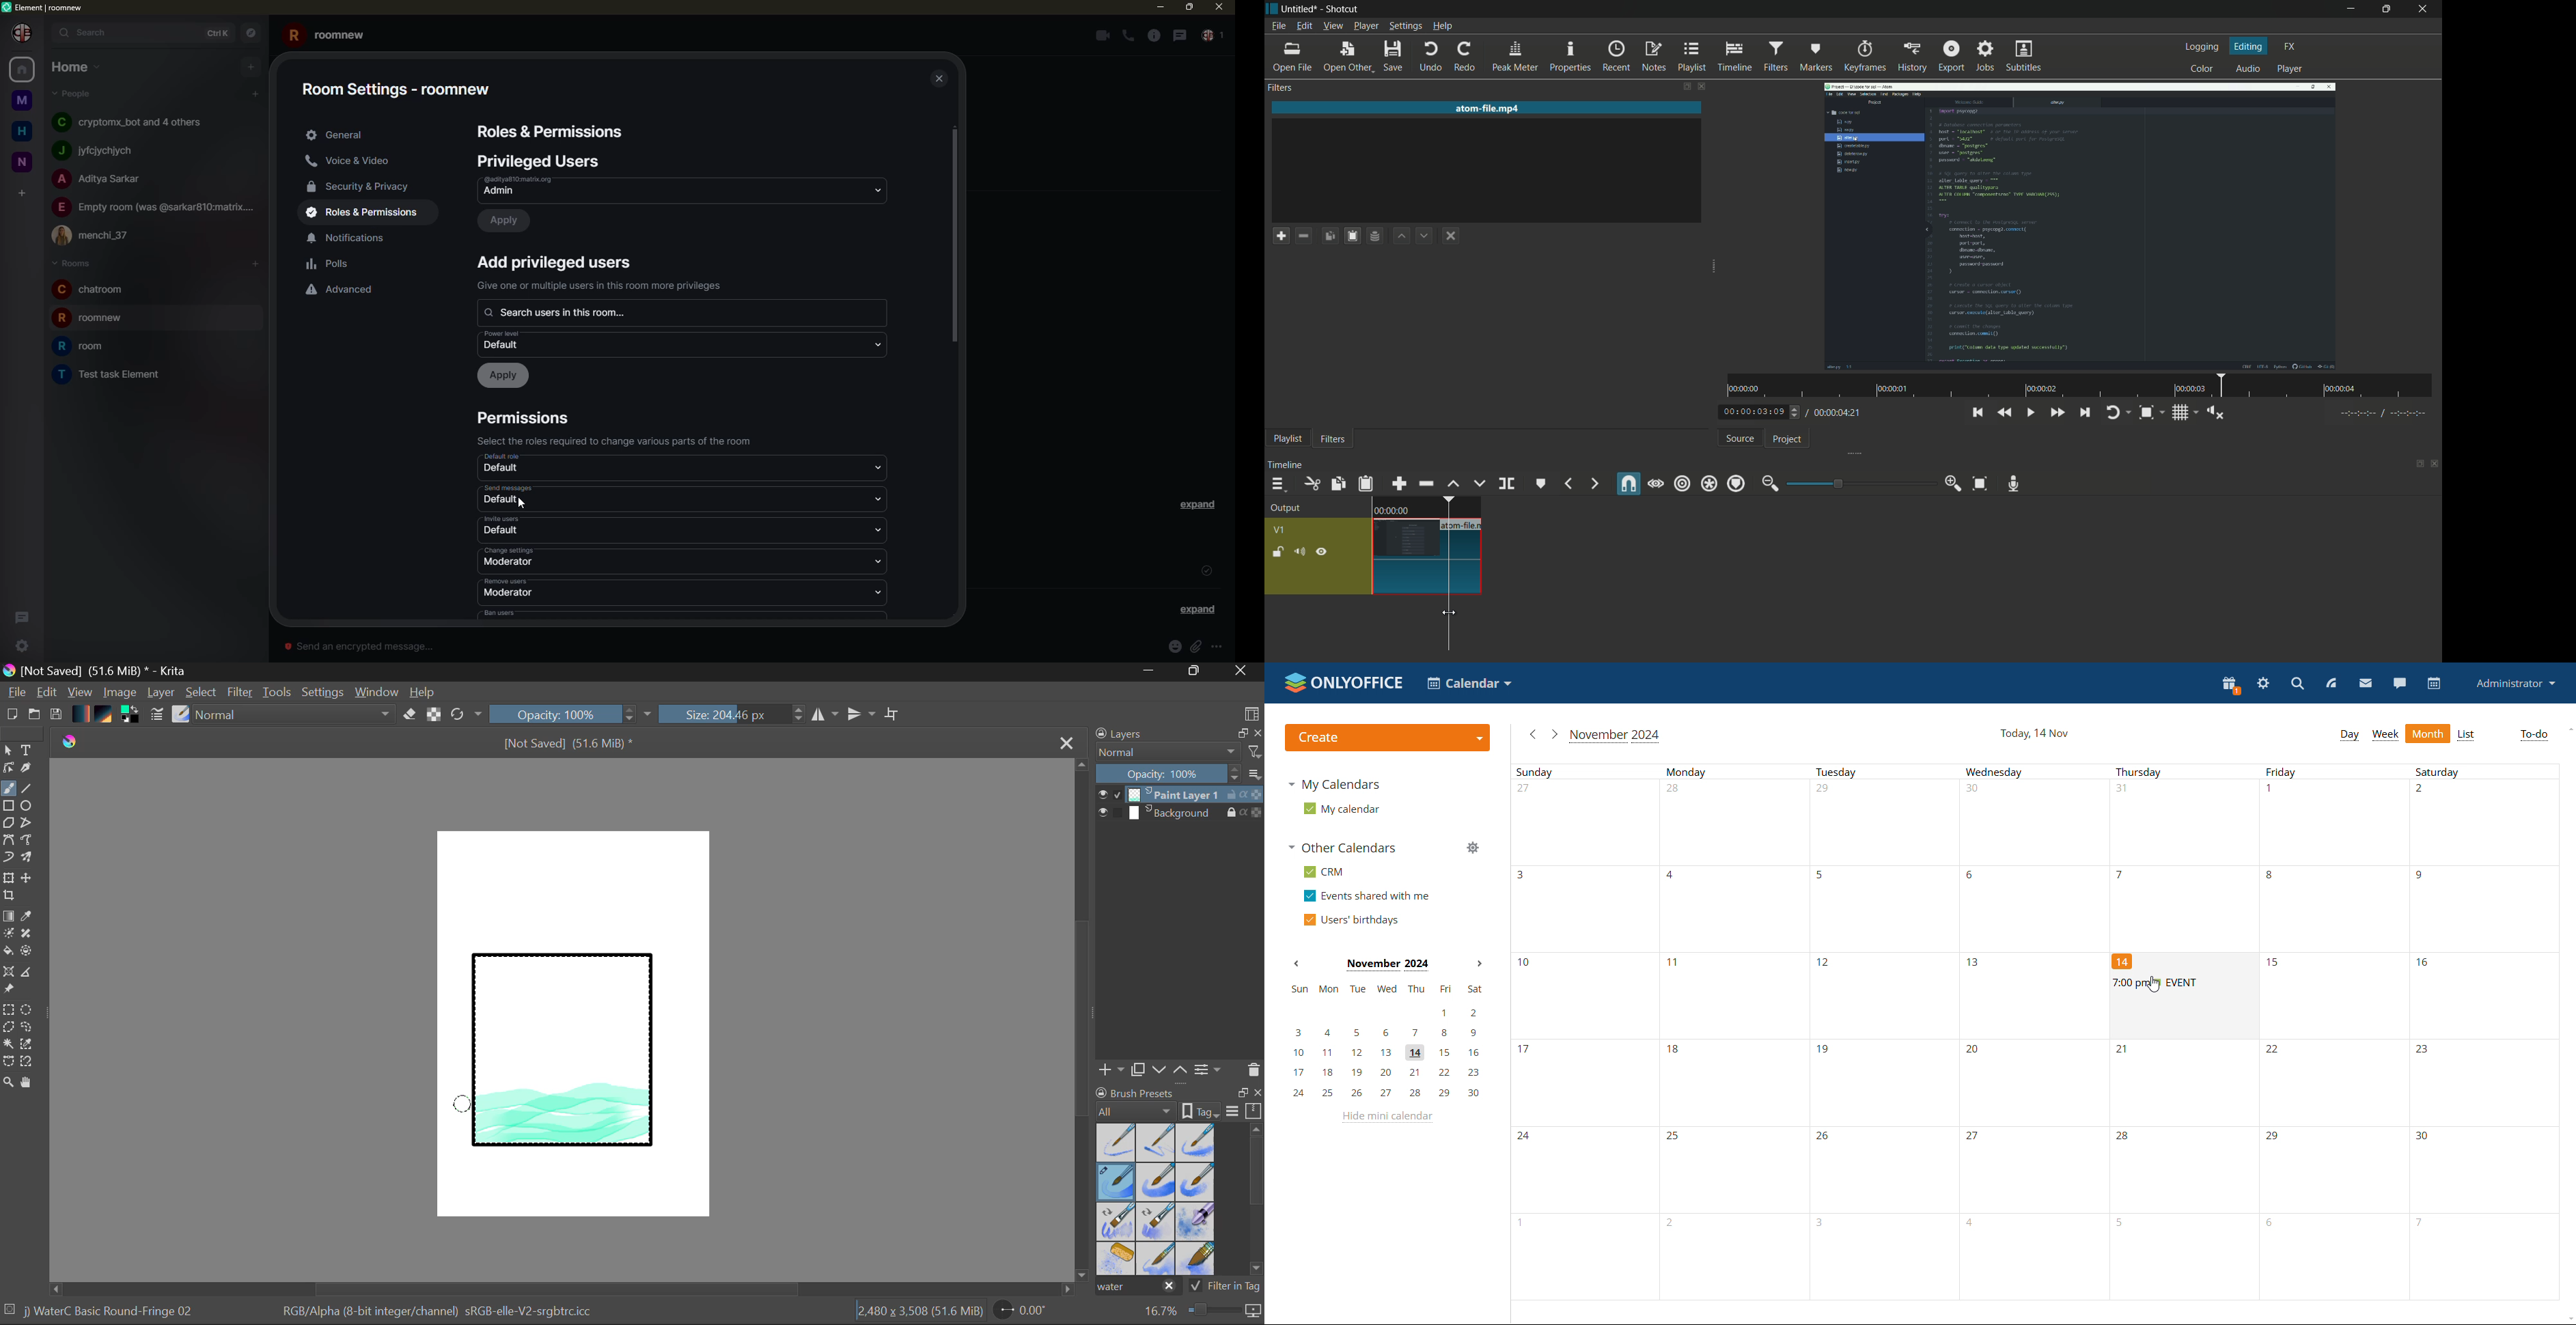 Image resolution: width=2576 pixels, height=1344 pixels. I want to click on remove, so click(509, 581).